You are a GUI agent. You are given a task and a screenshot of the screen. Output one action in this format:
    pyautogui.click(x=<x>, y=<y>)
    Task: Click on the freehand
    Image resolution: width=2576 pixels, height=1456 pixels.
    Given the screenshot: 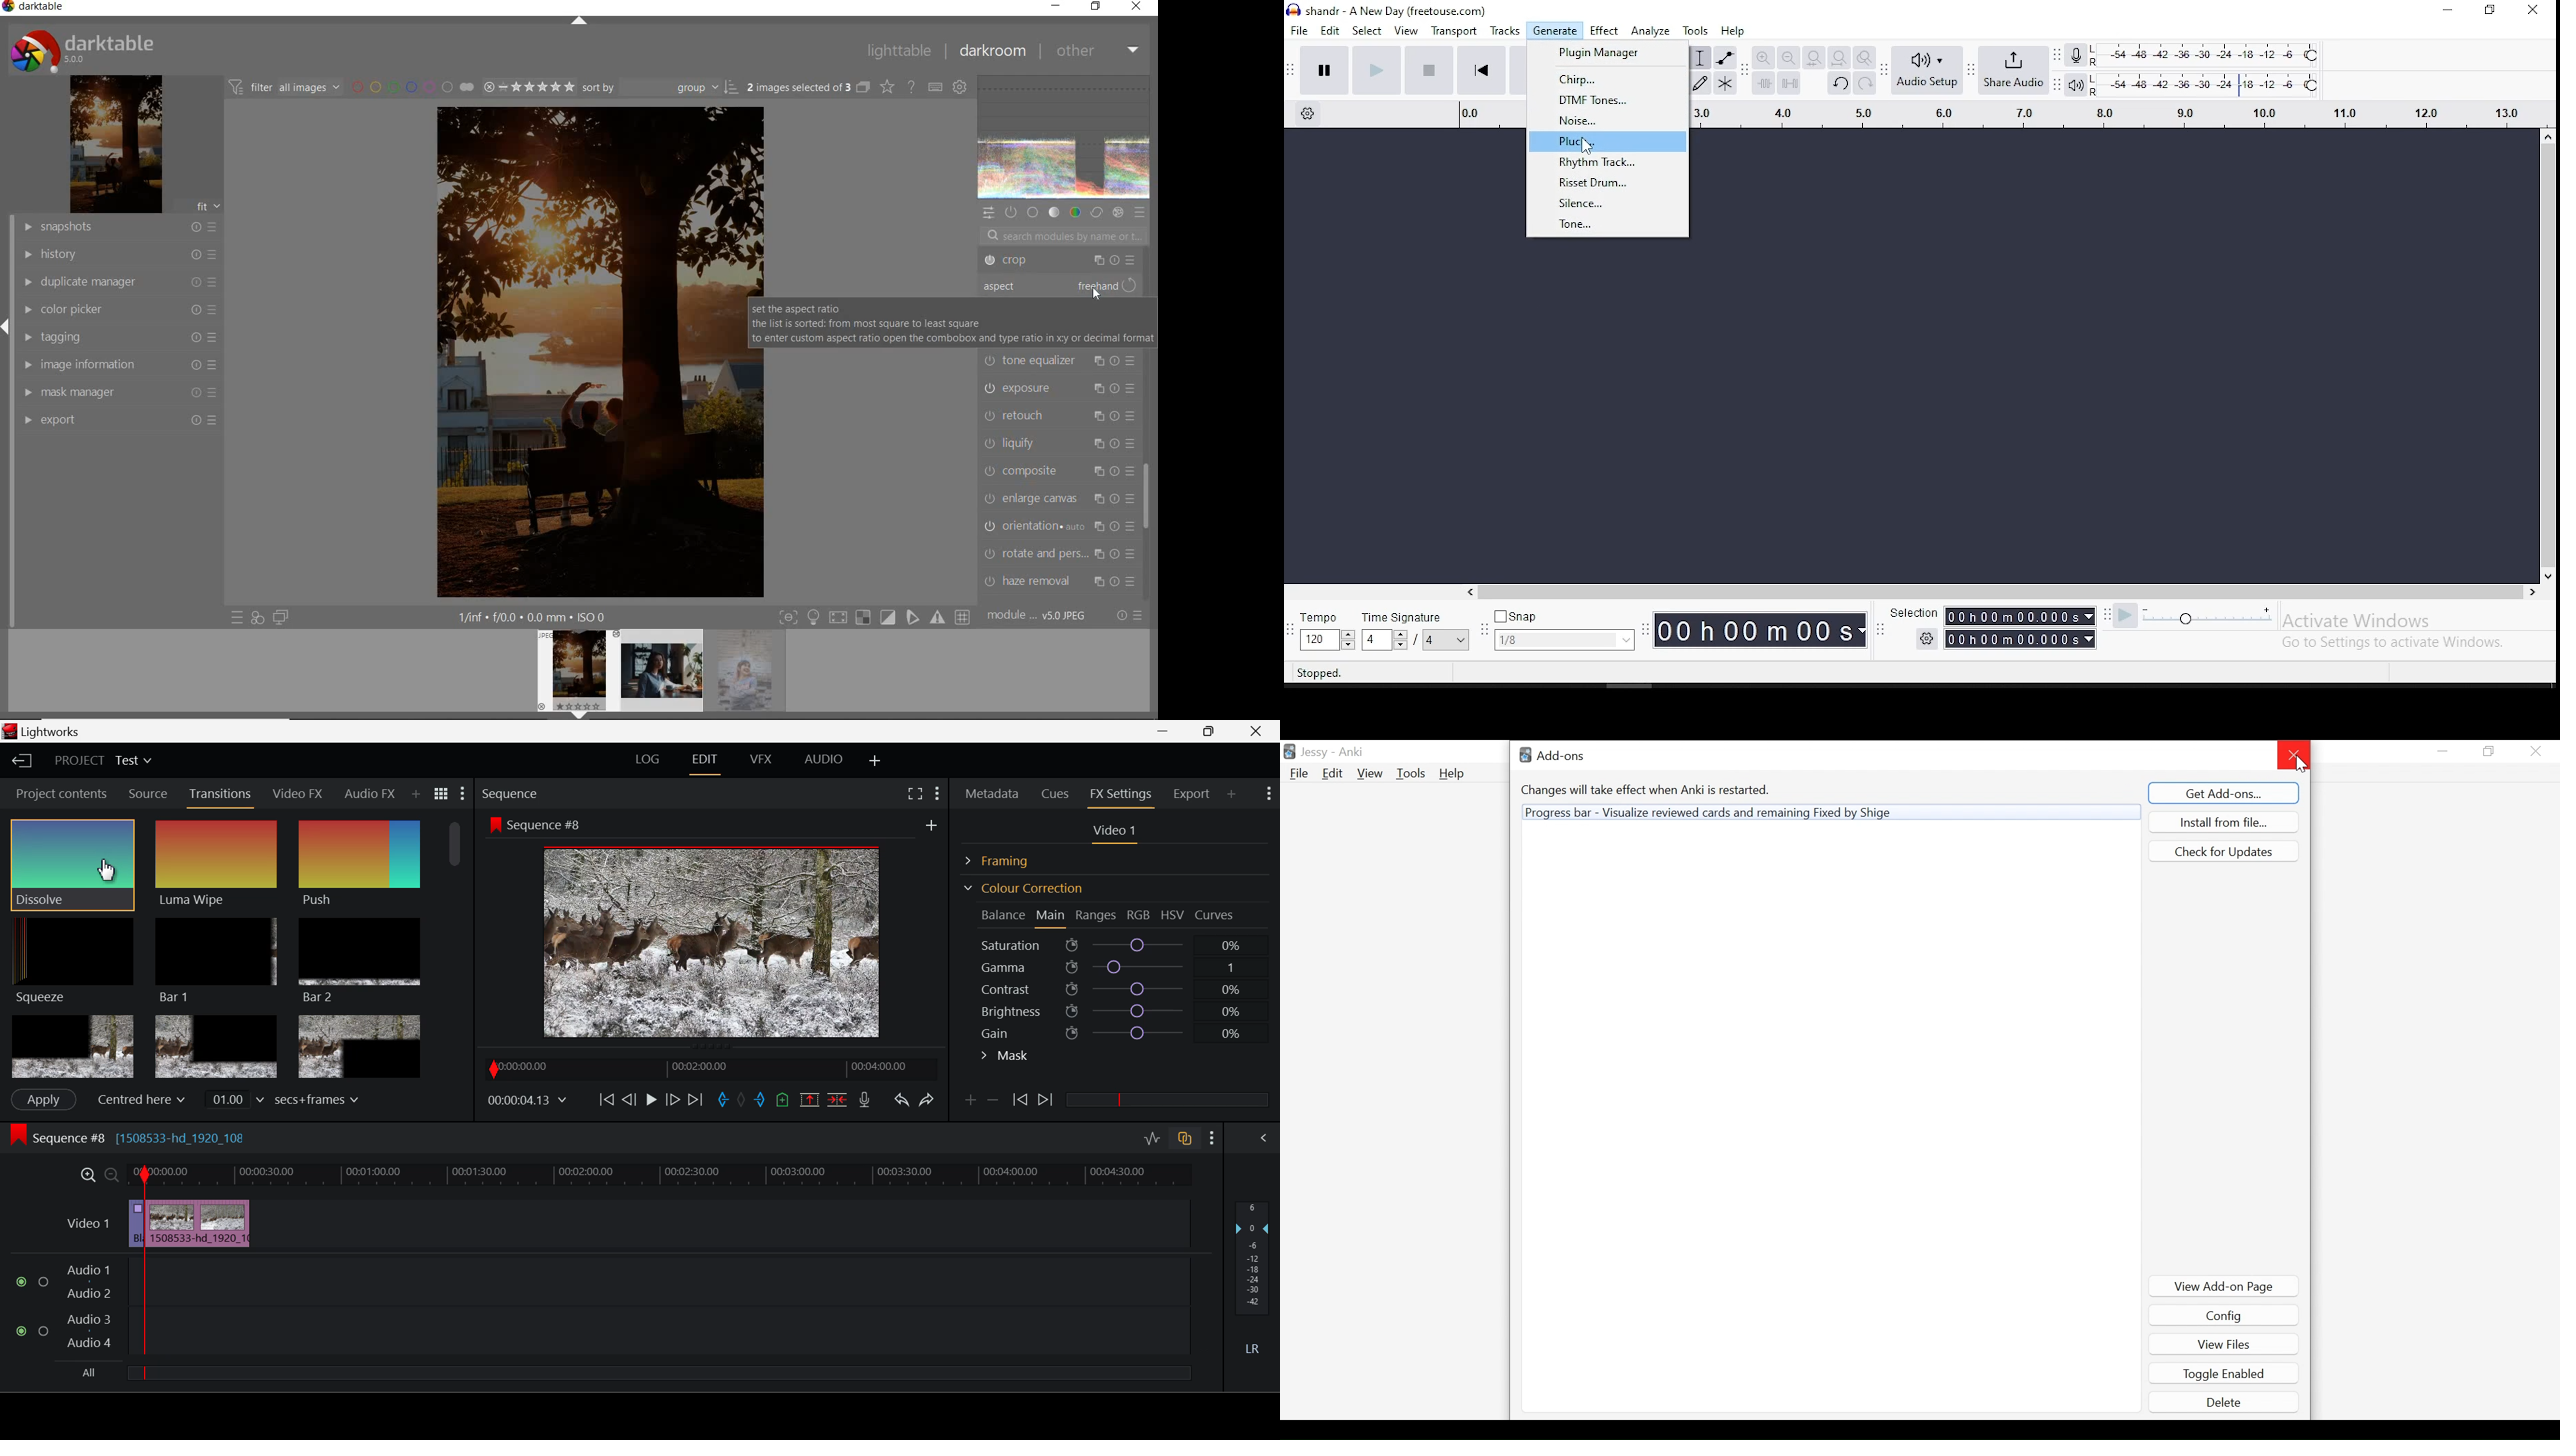 What is the action you would take?
    pyautogui.click(x=1108, y=287)
    